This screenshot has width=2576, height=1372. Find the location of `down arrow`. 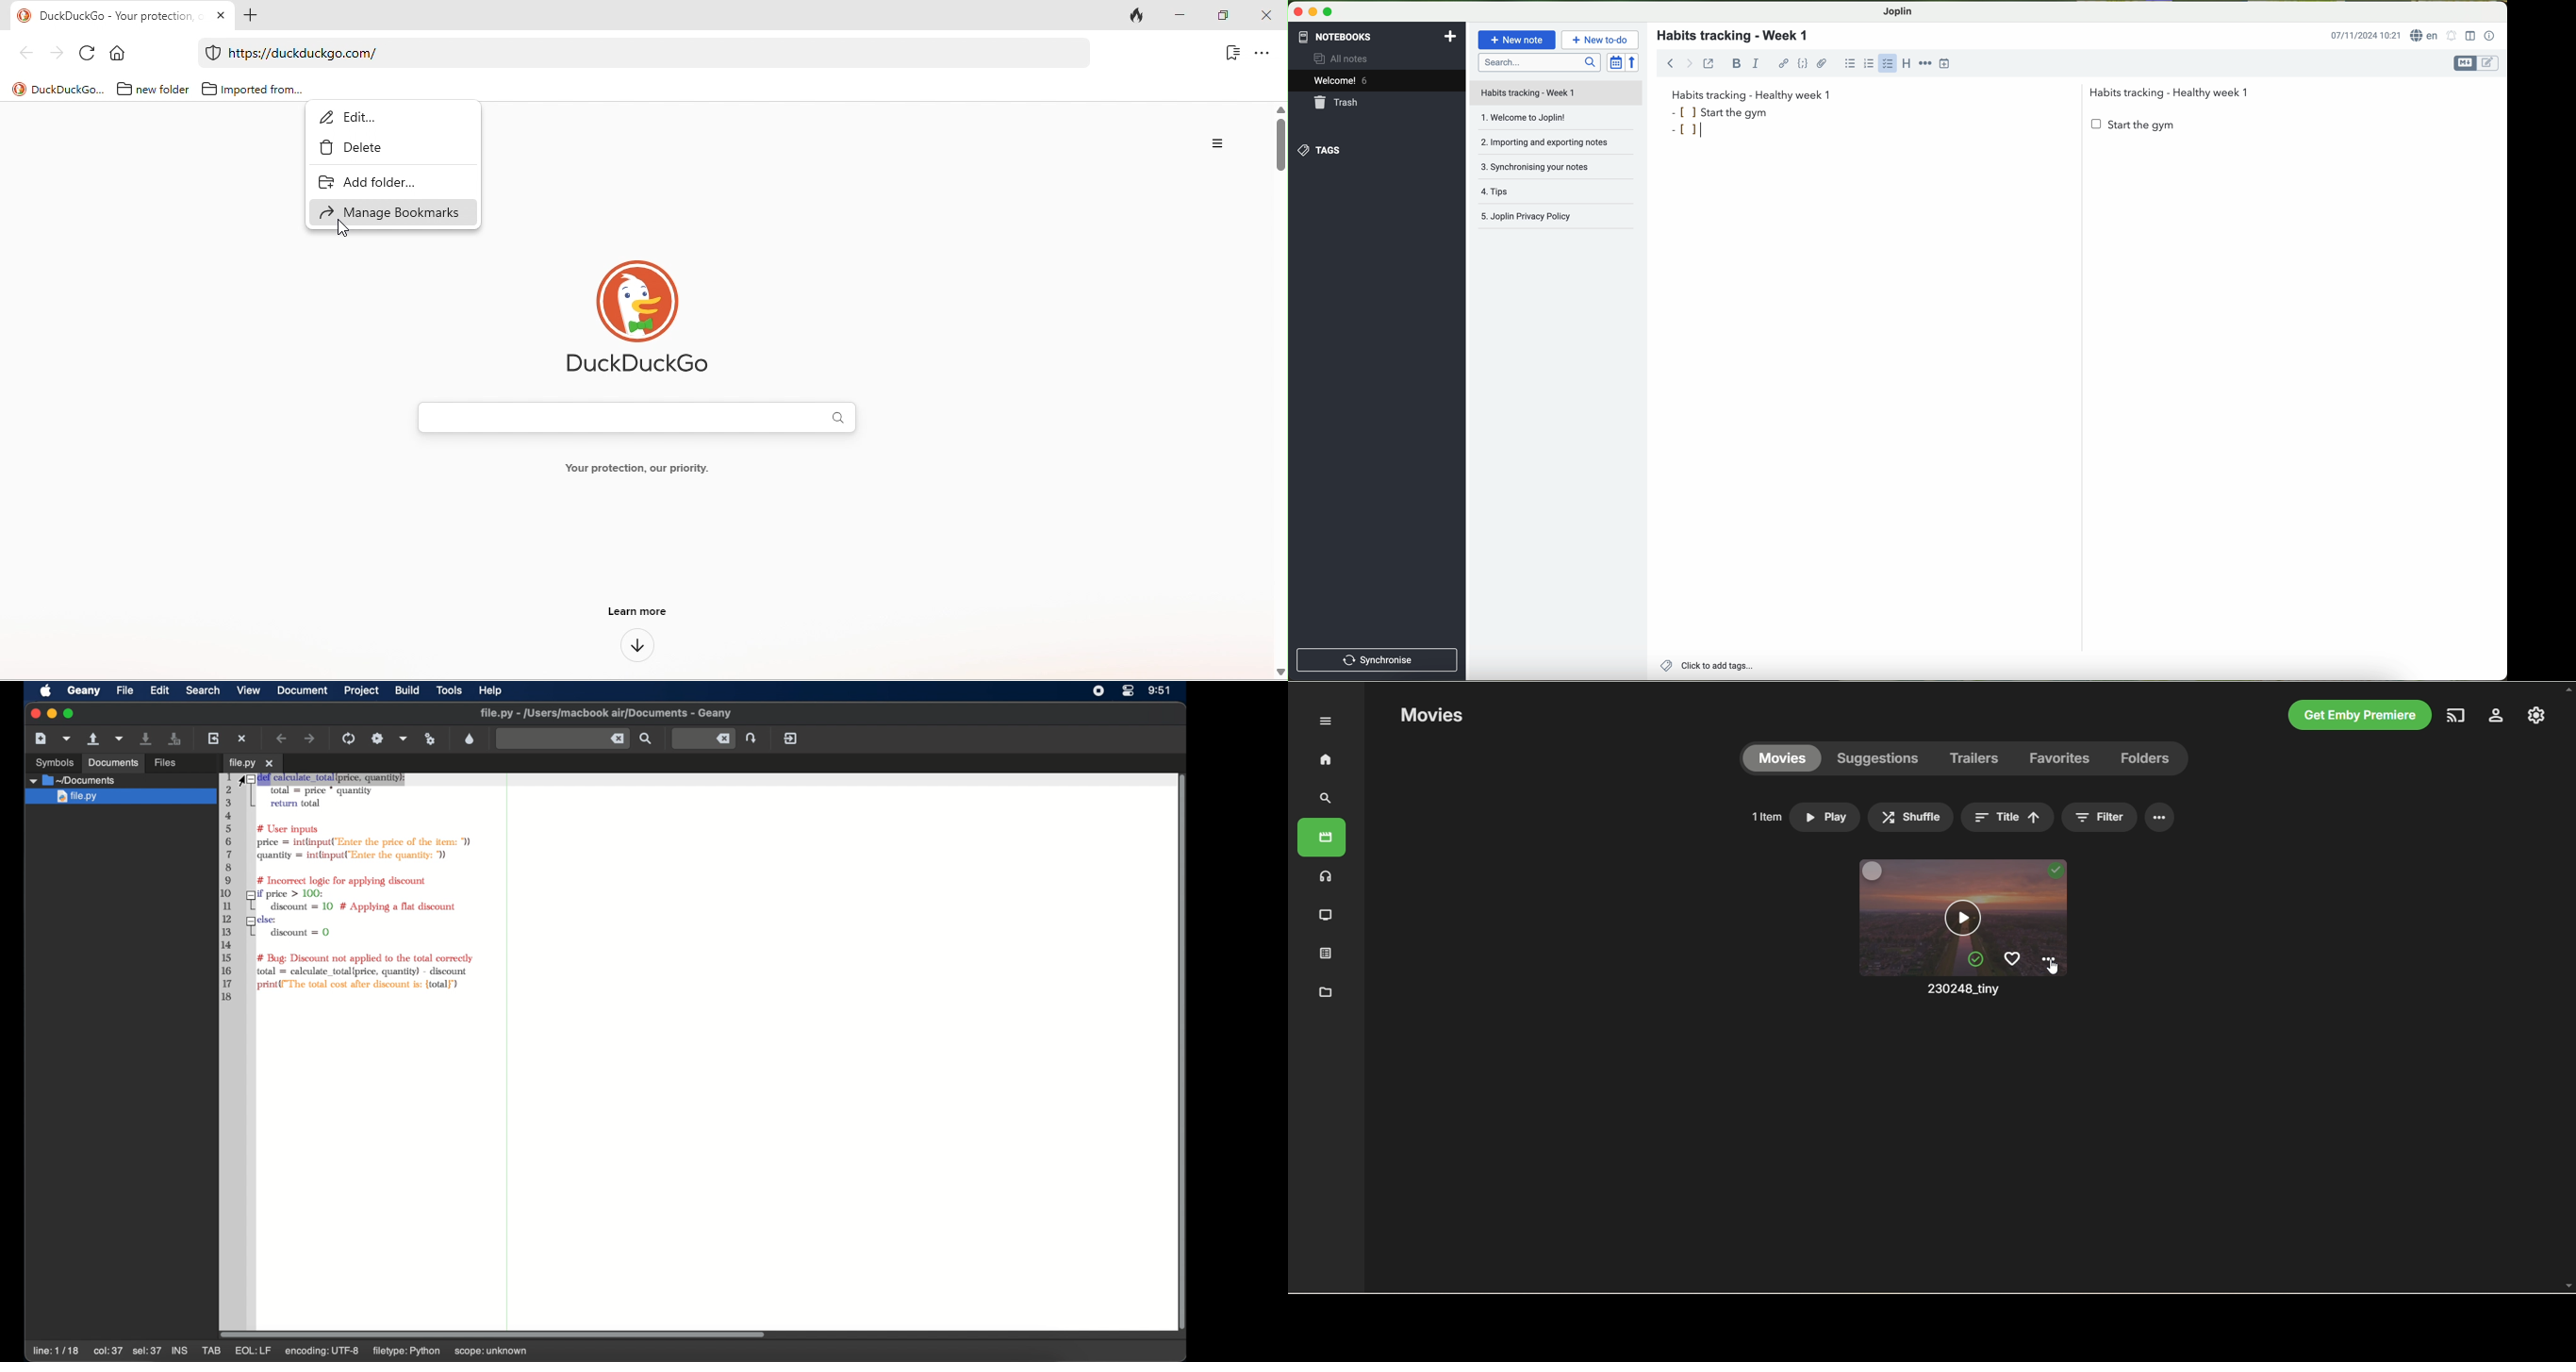

down arrow is located at coordinates (636, 648).